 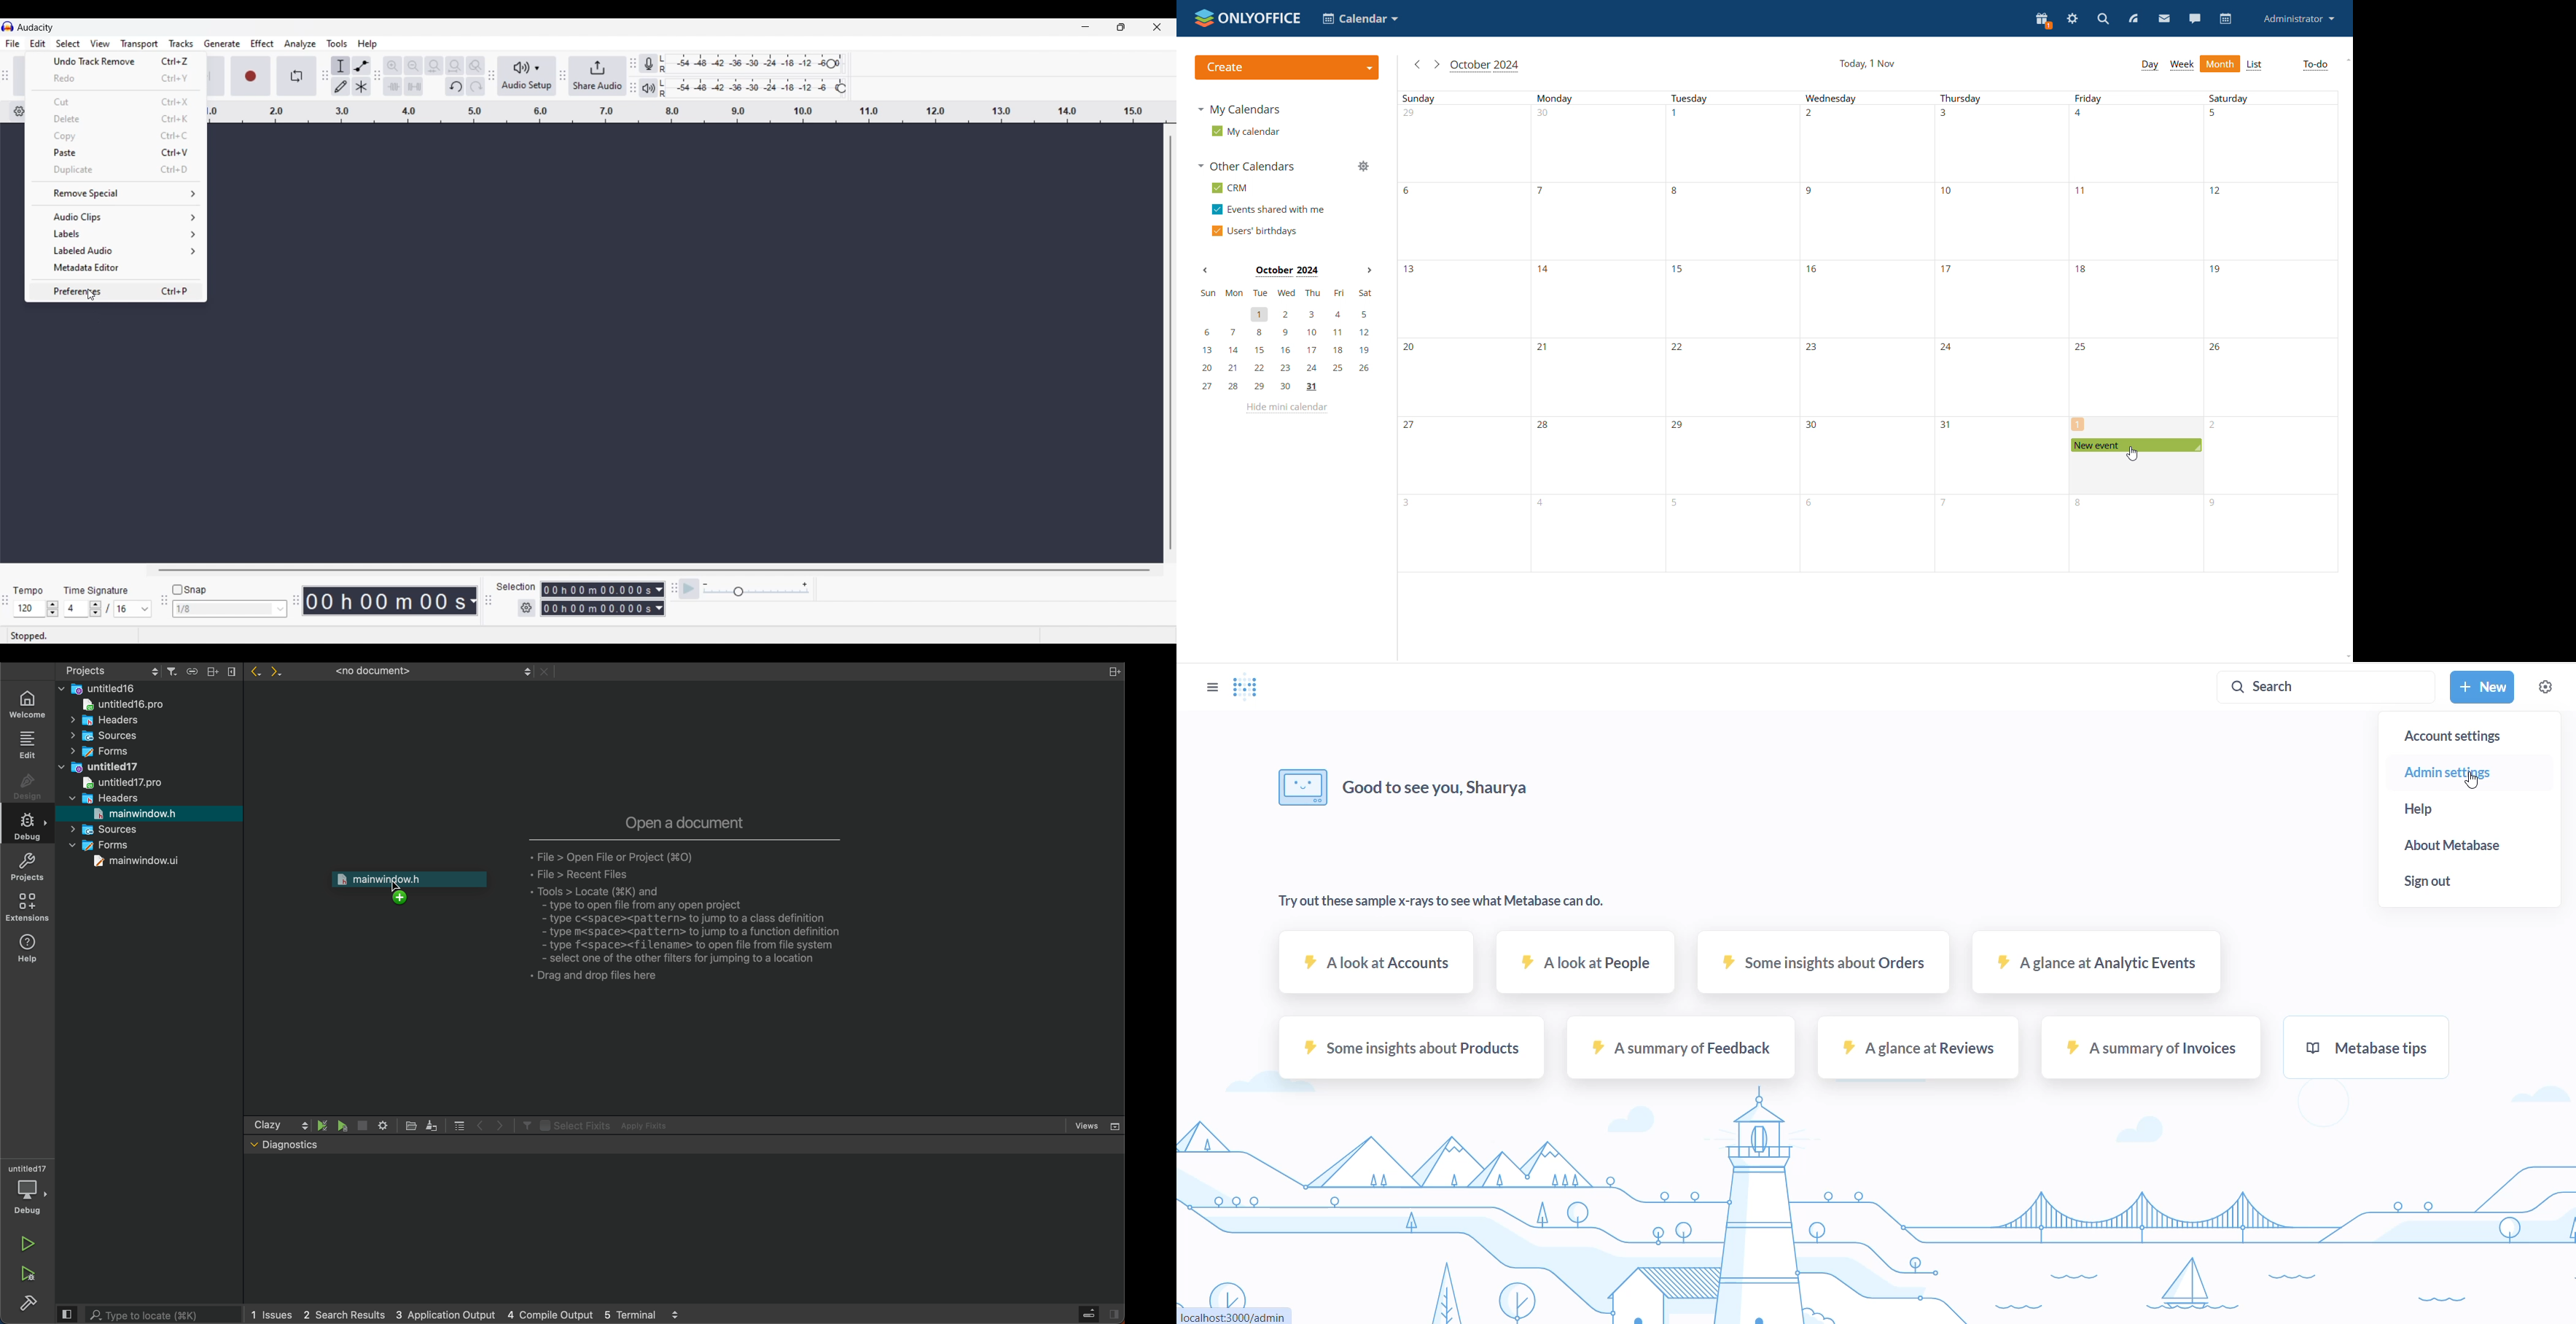 I want to click on Audio clip options, so click(x=116, y=217).